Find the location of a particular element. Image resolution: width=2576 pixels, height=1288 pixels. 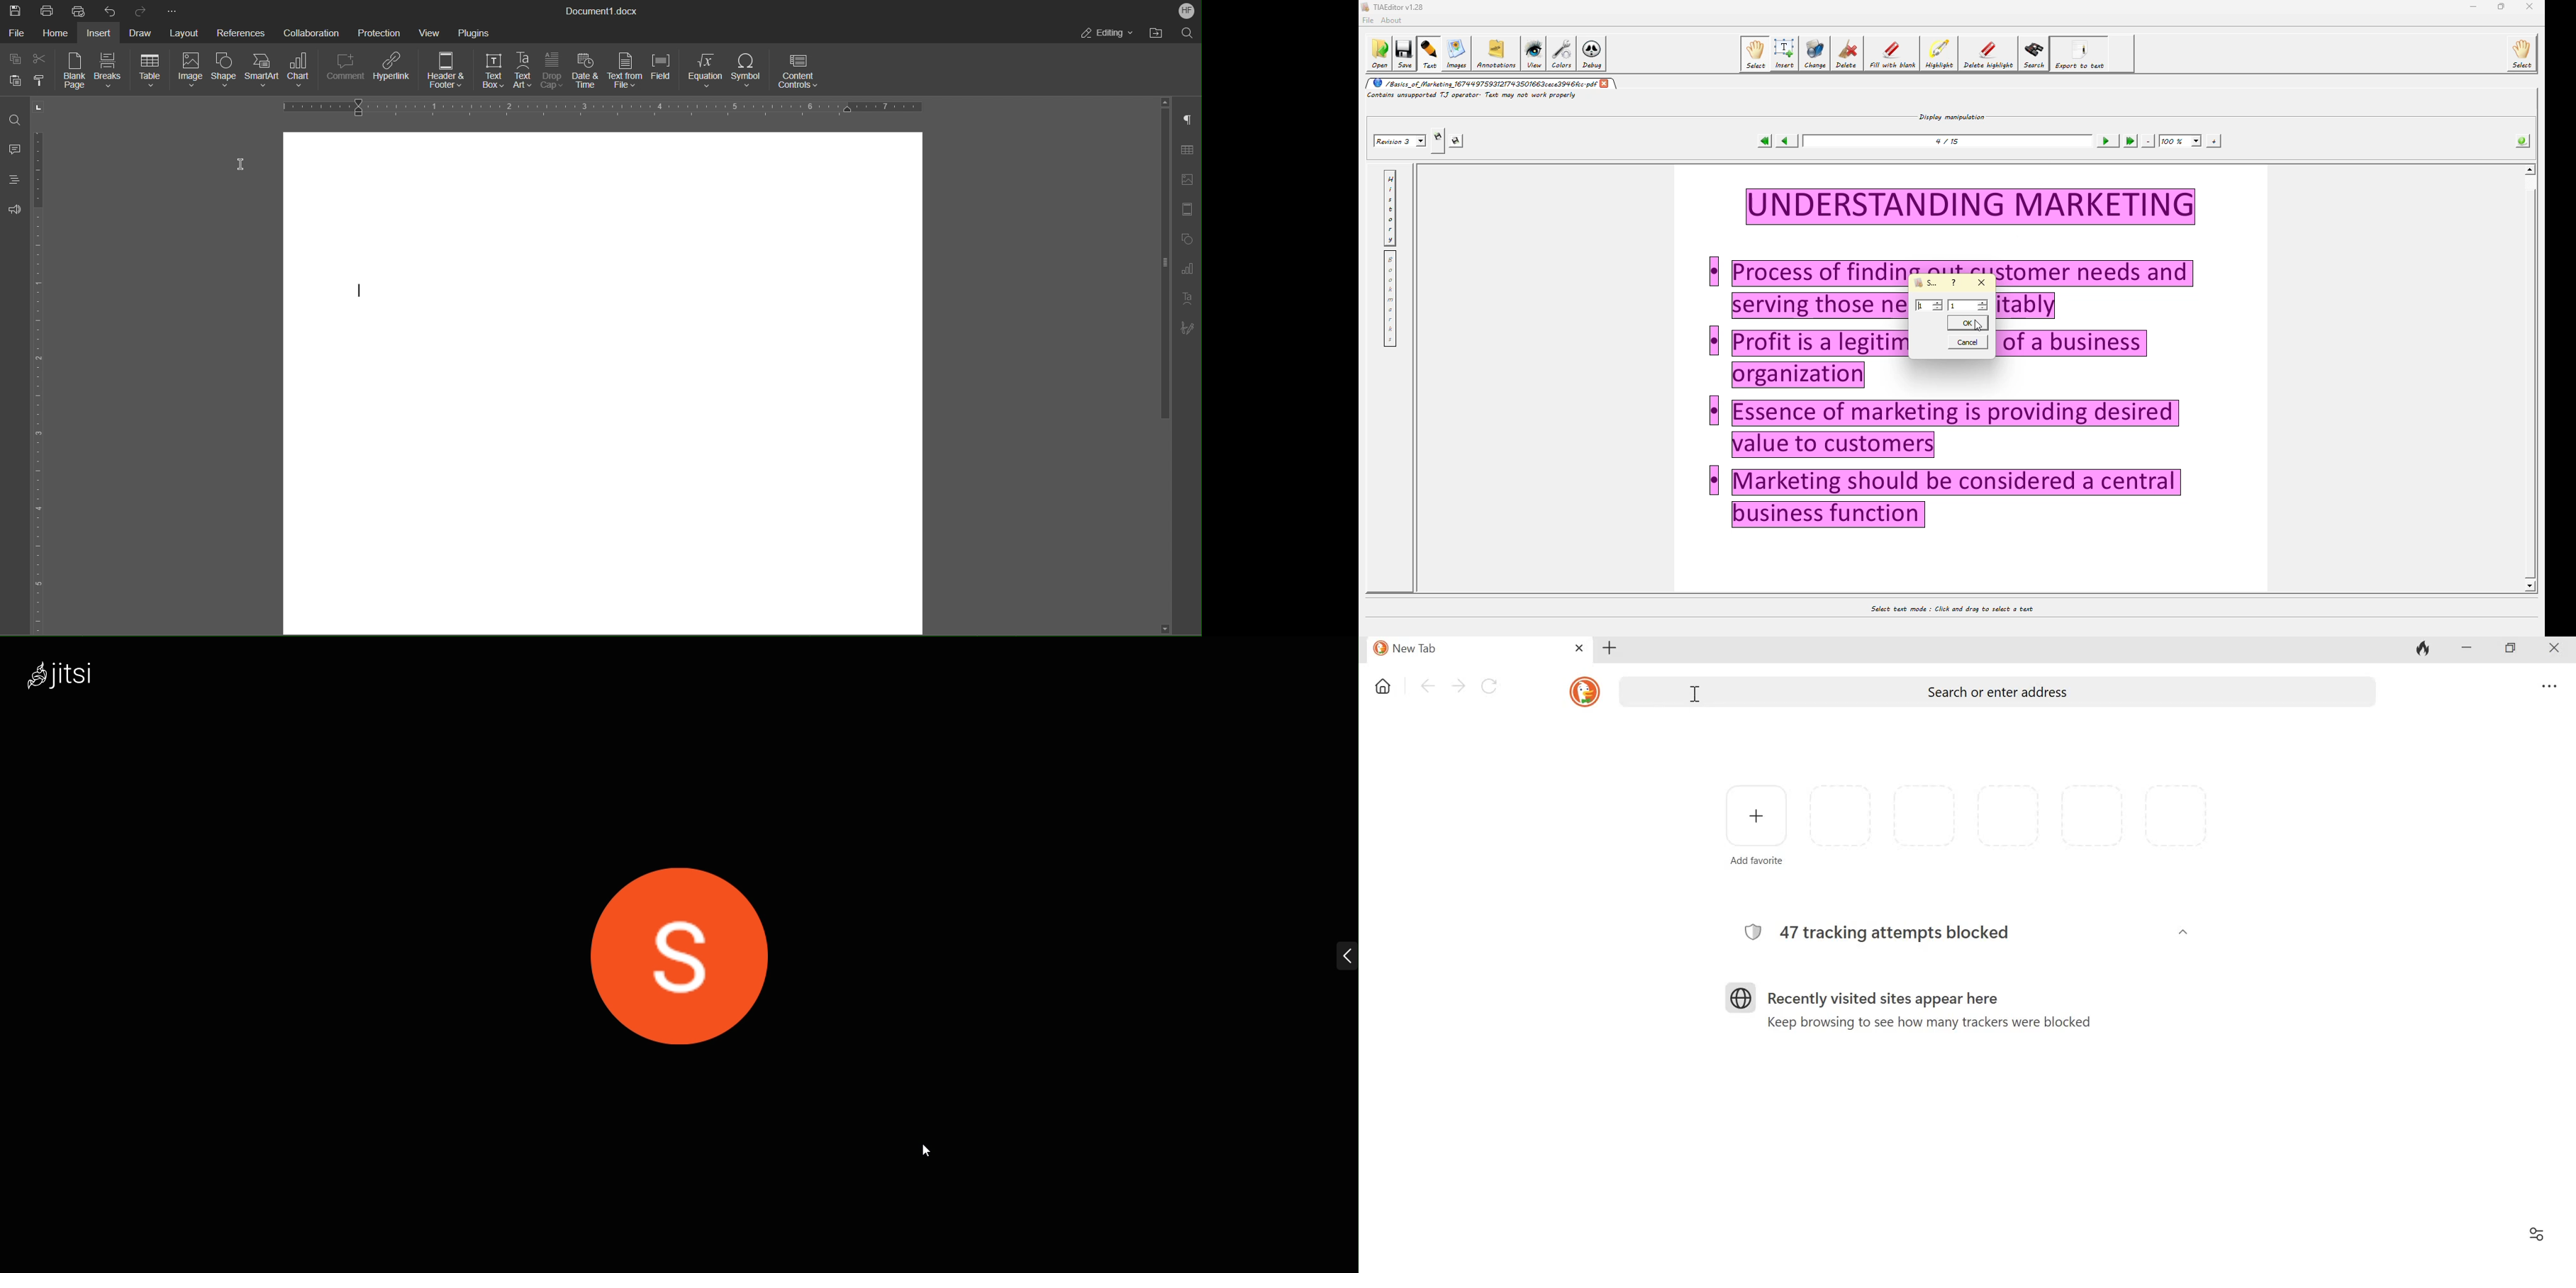

Vertical Color is located at coordinates (37, 384).